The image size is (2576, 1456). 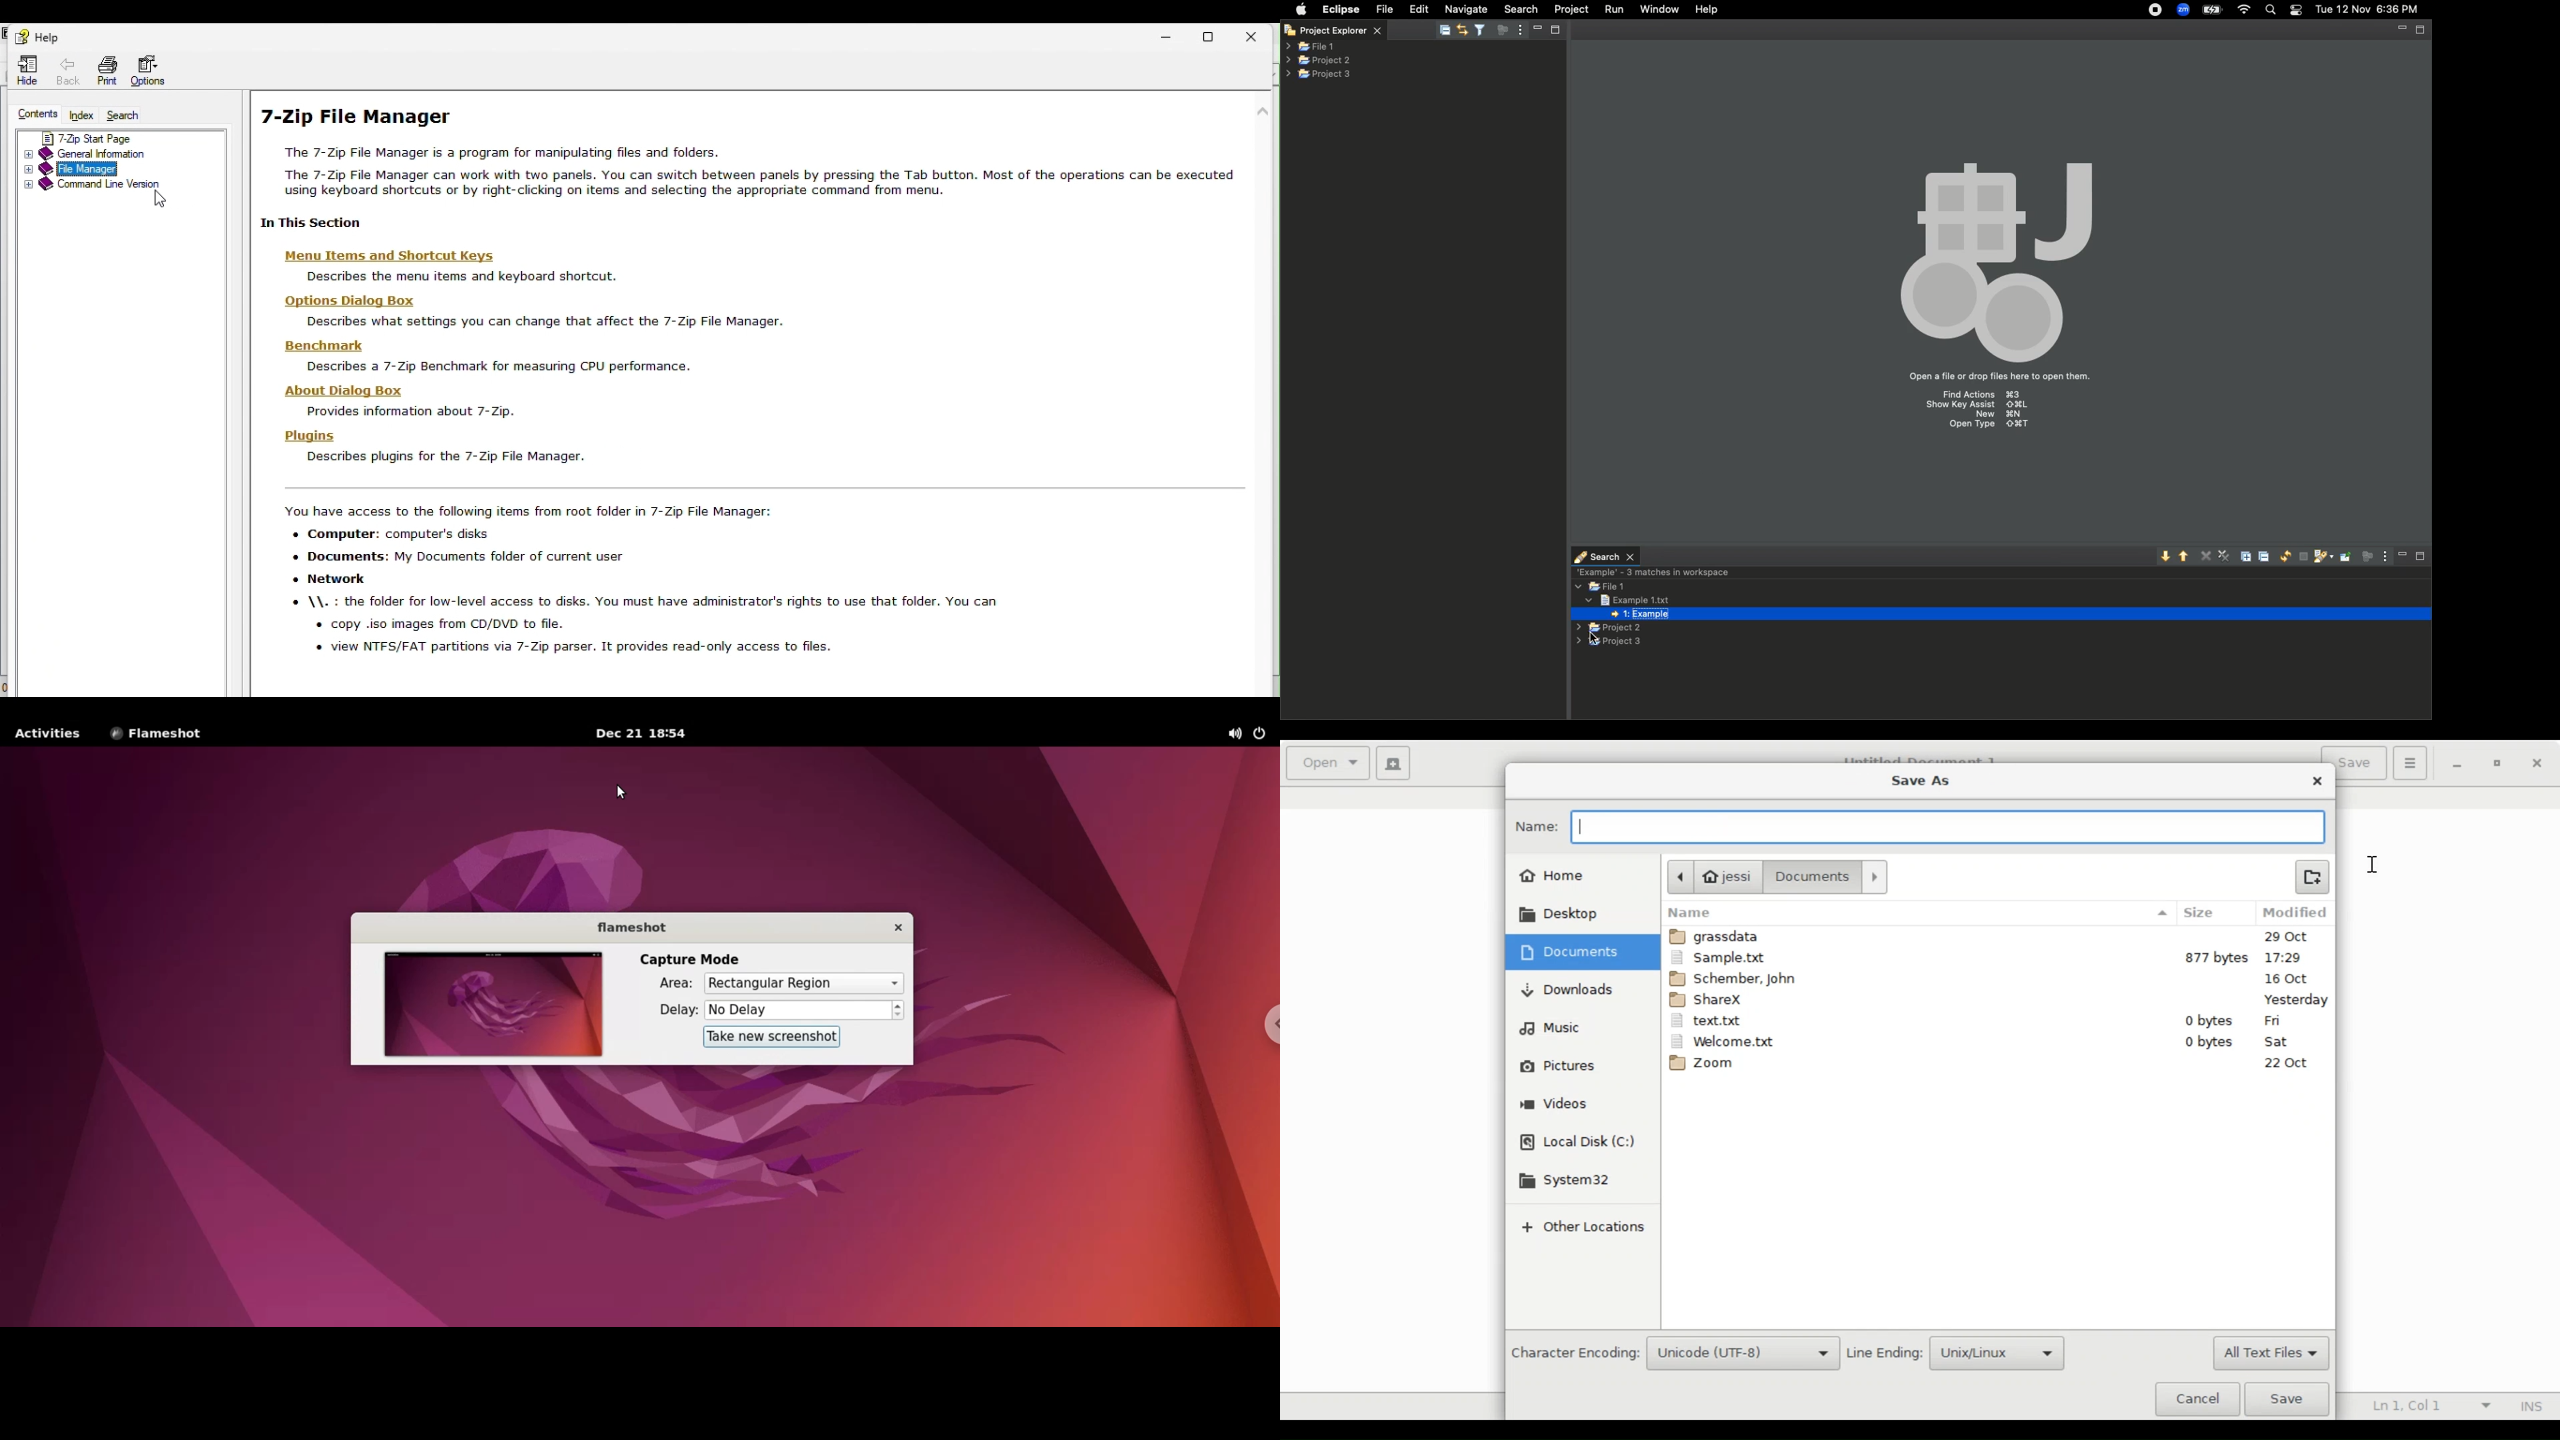 I want to click on Size, so click(x=2210, y=913).